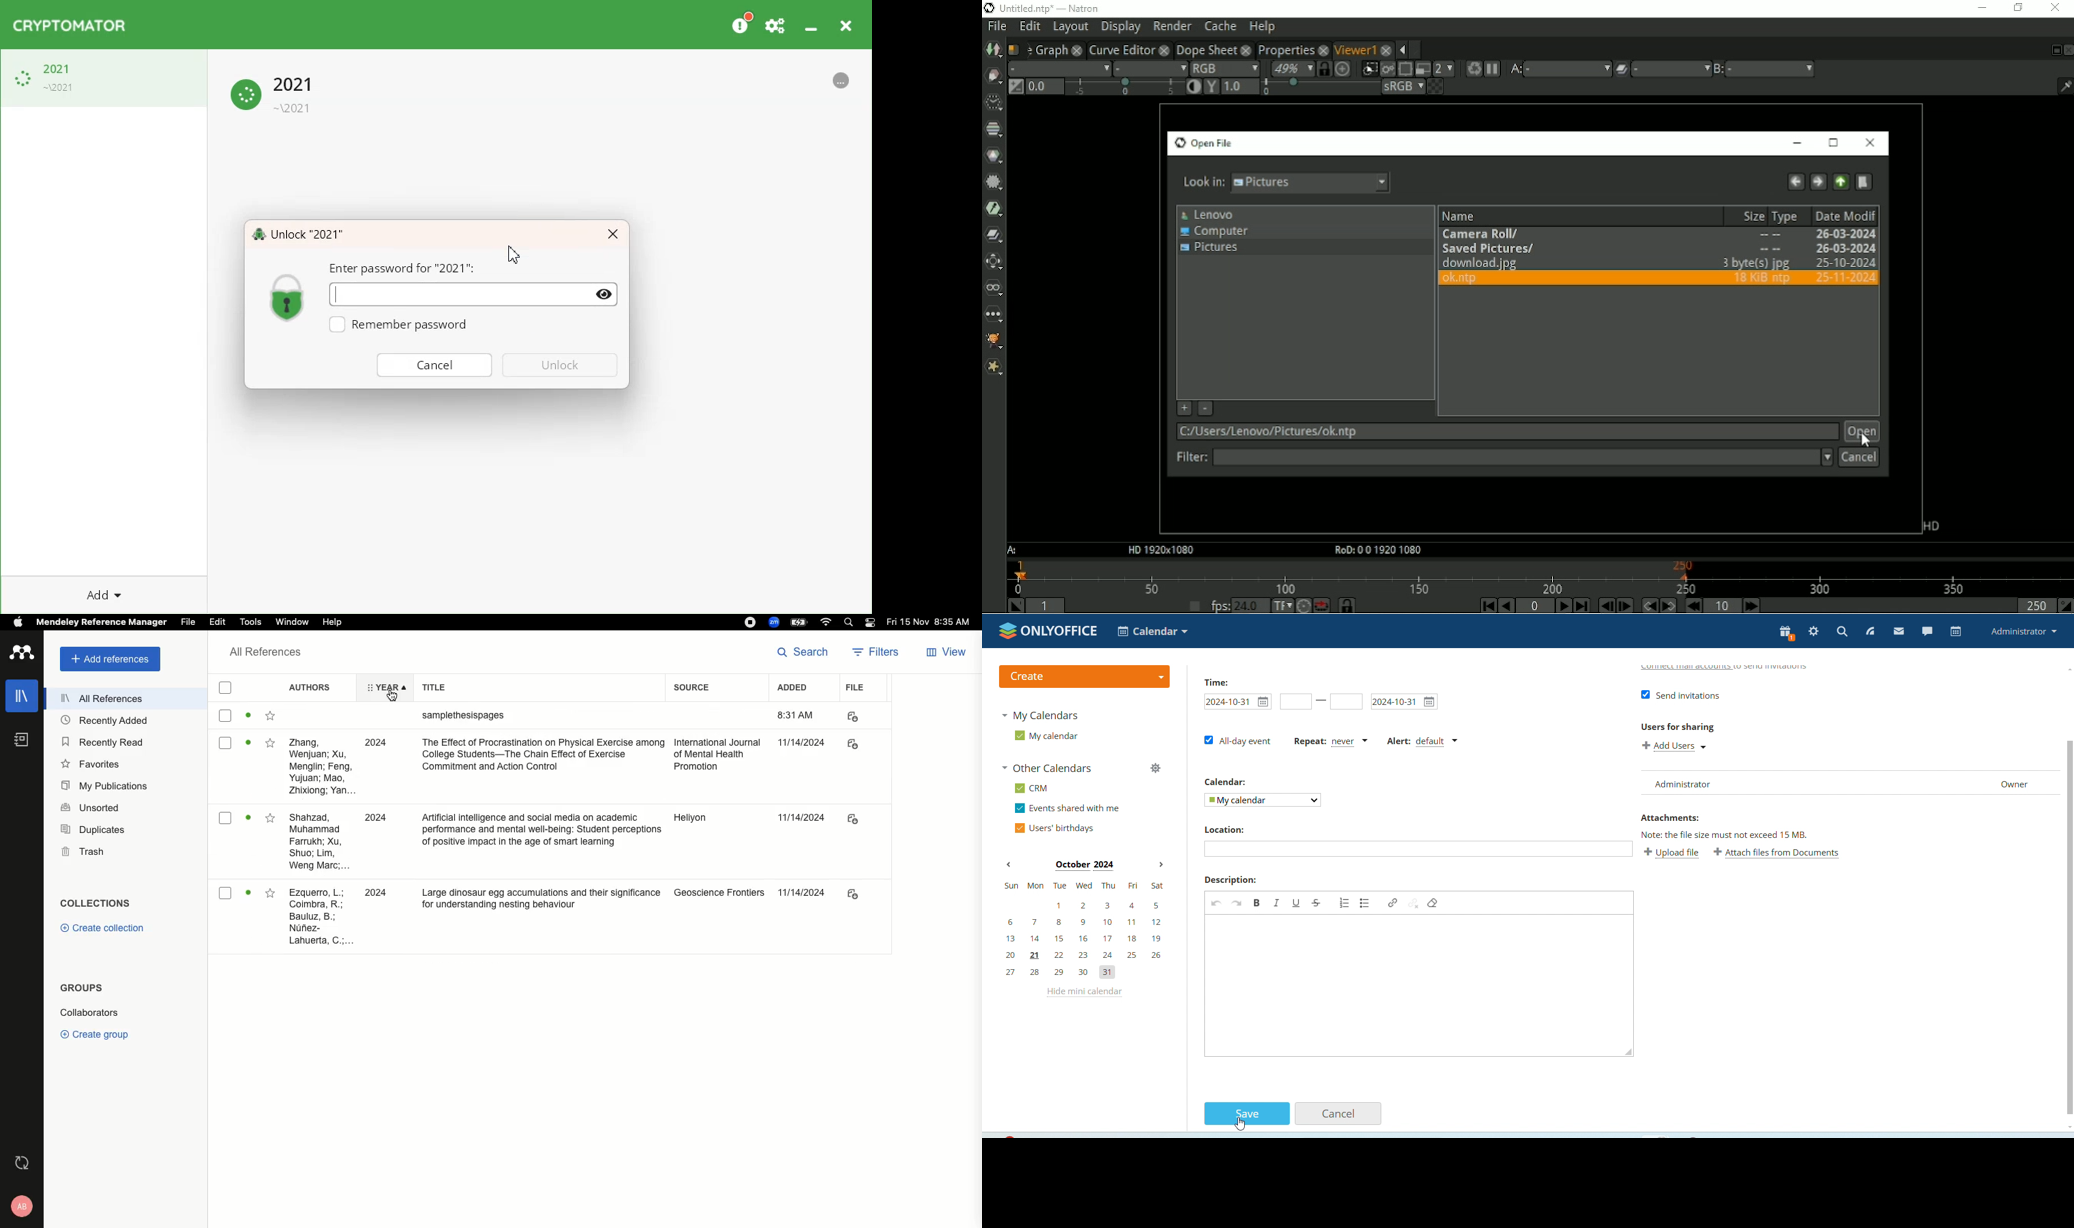  I want to click on Remove format, so click(1434, 903).